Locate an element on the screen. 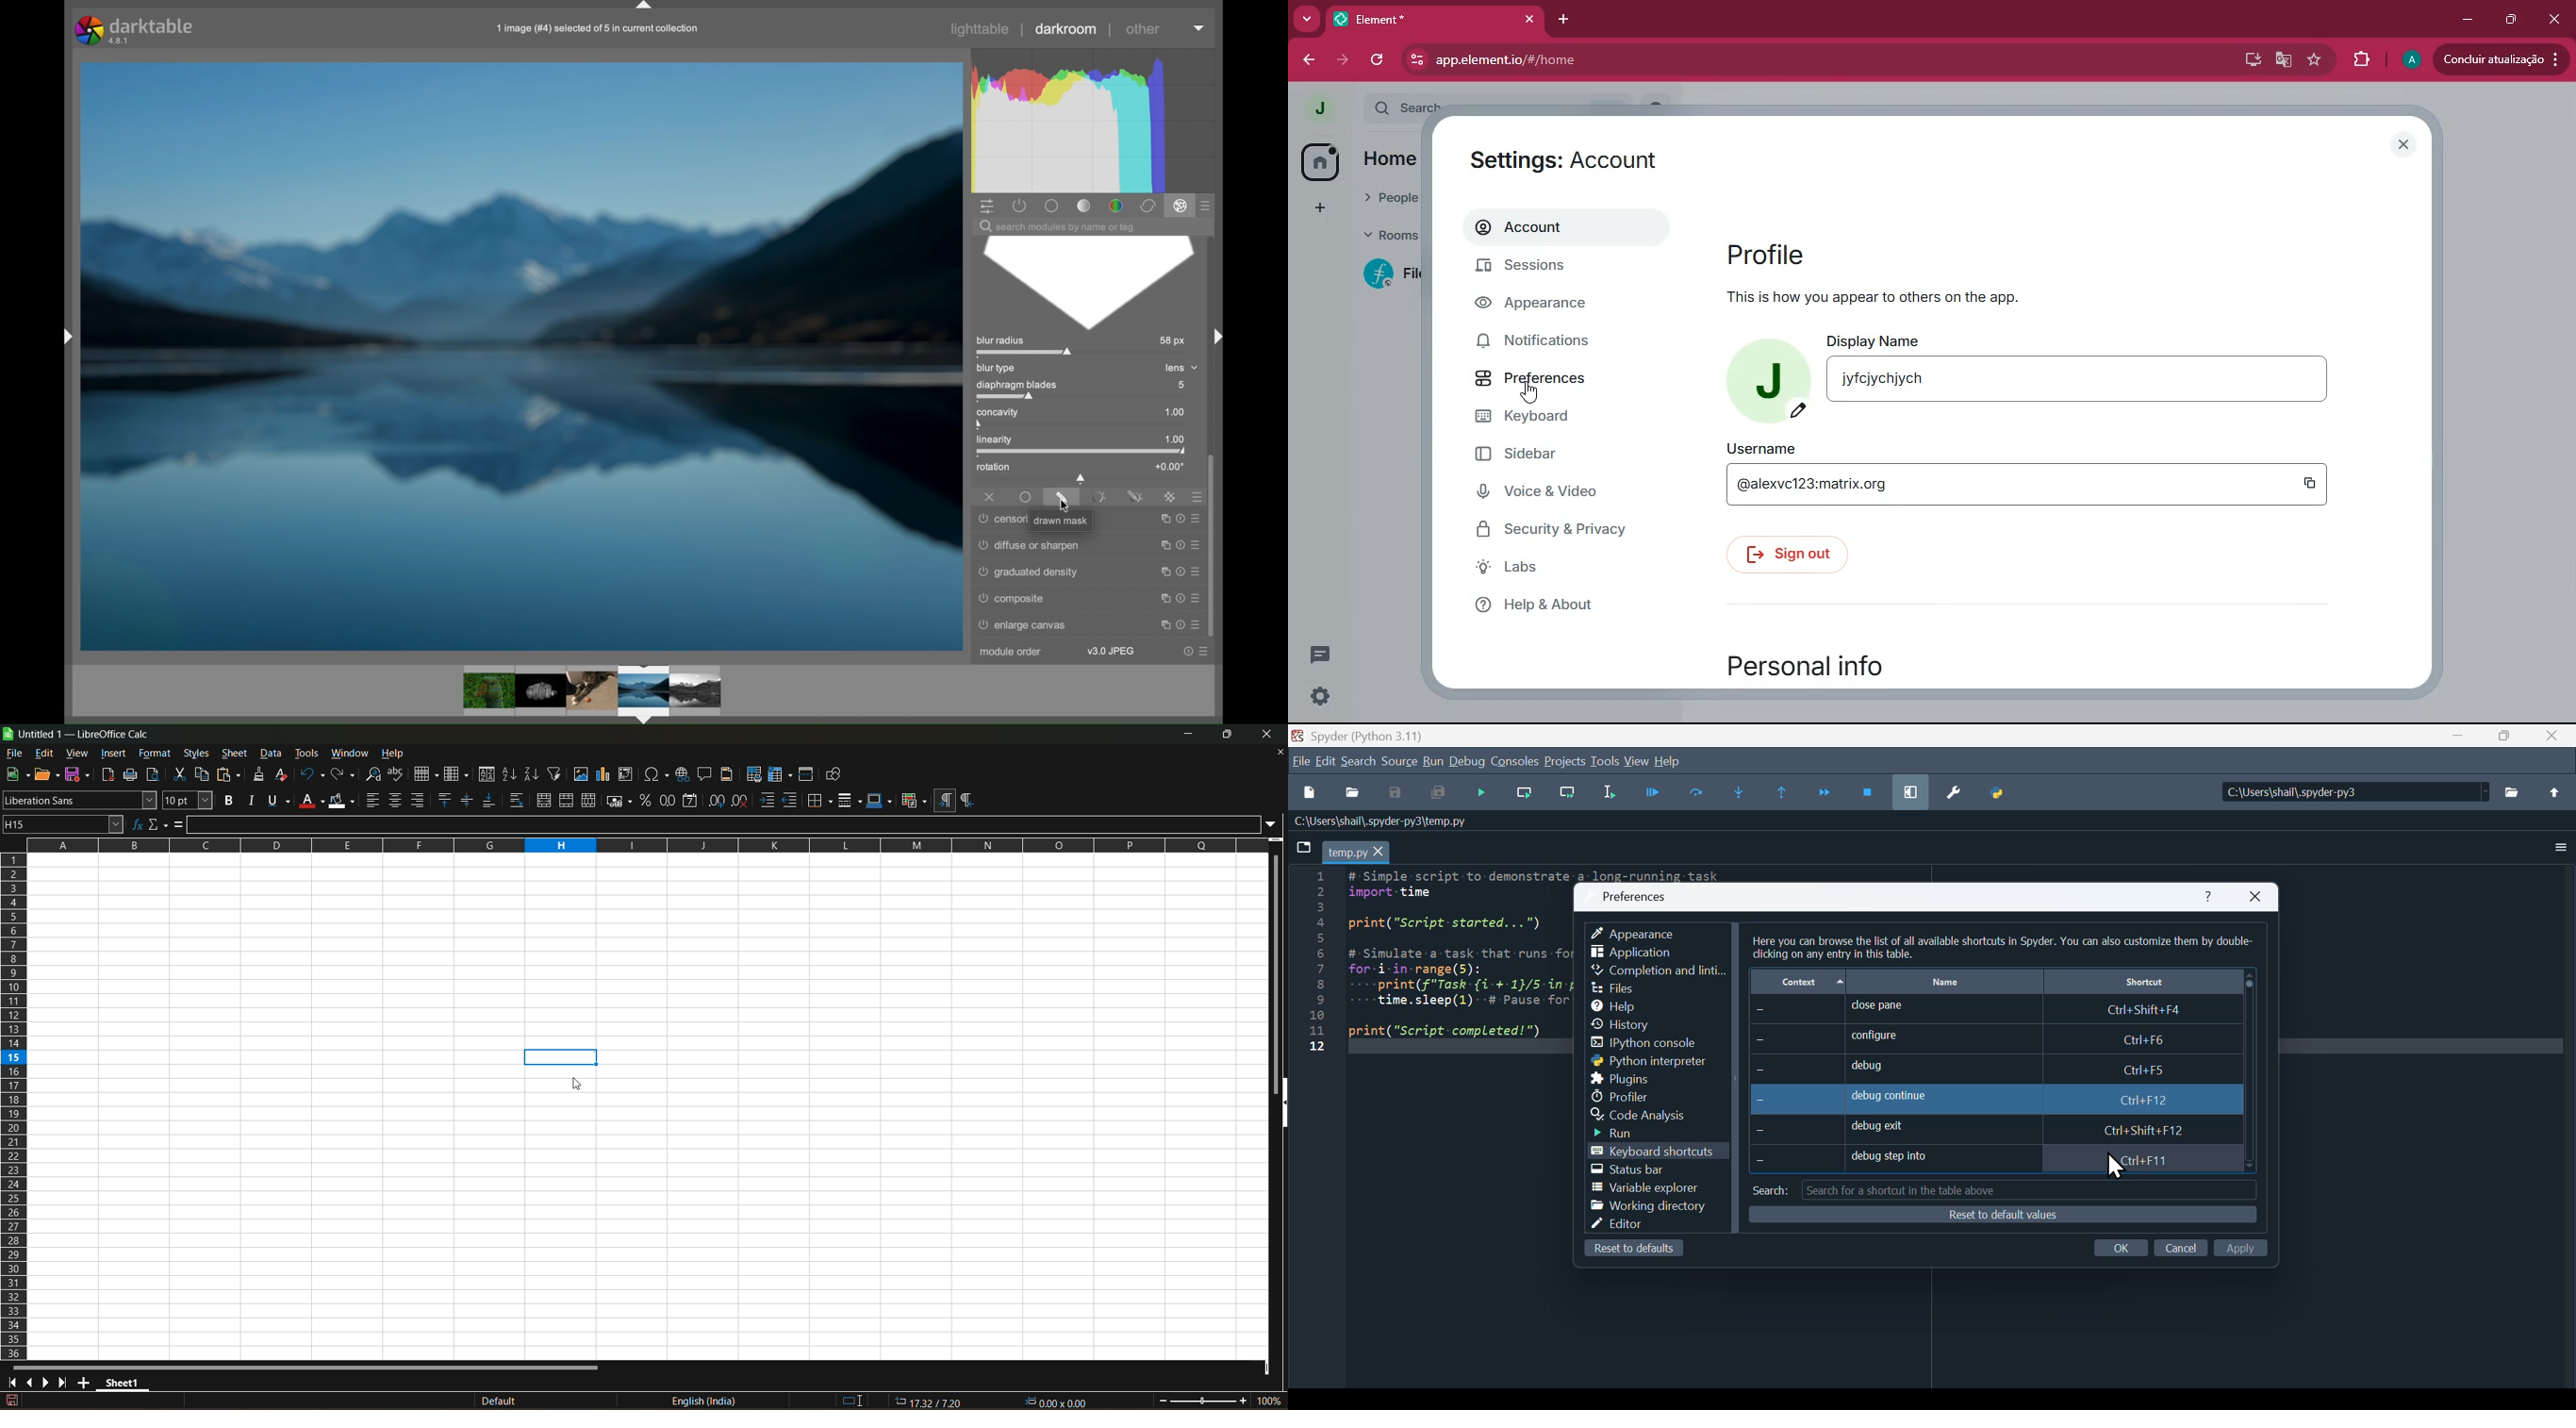 The image size is (2576, 1428). clone formatting is located at coordinates (258, 774).